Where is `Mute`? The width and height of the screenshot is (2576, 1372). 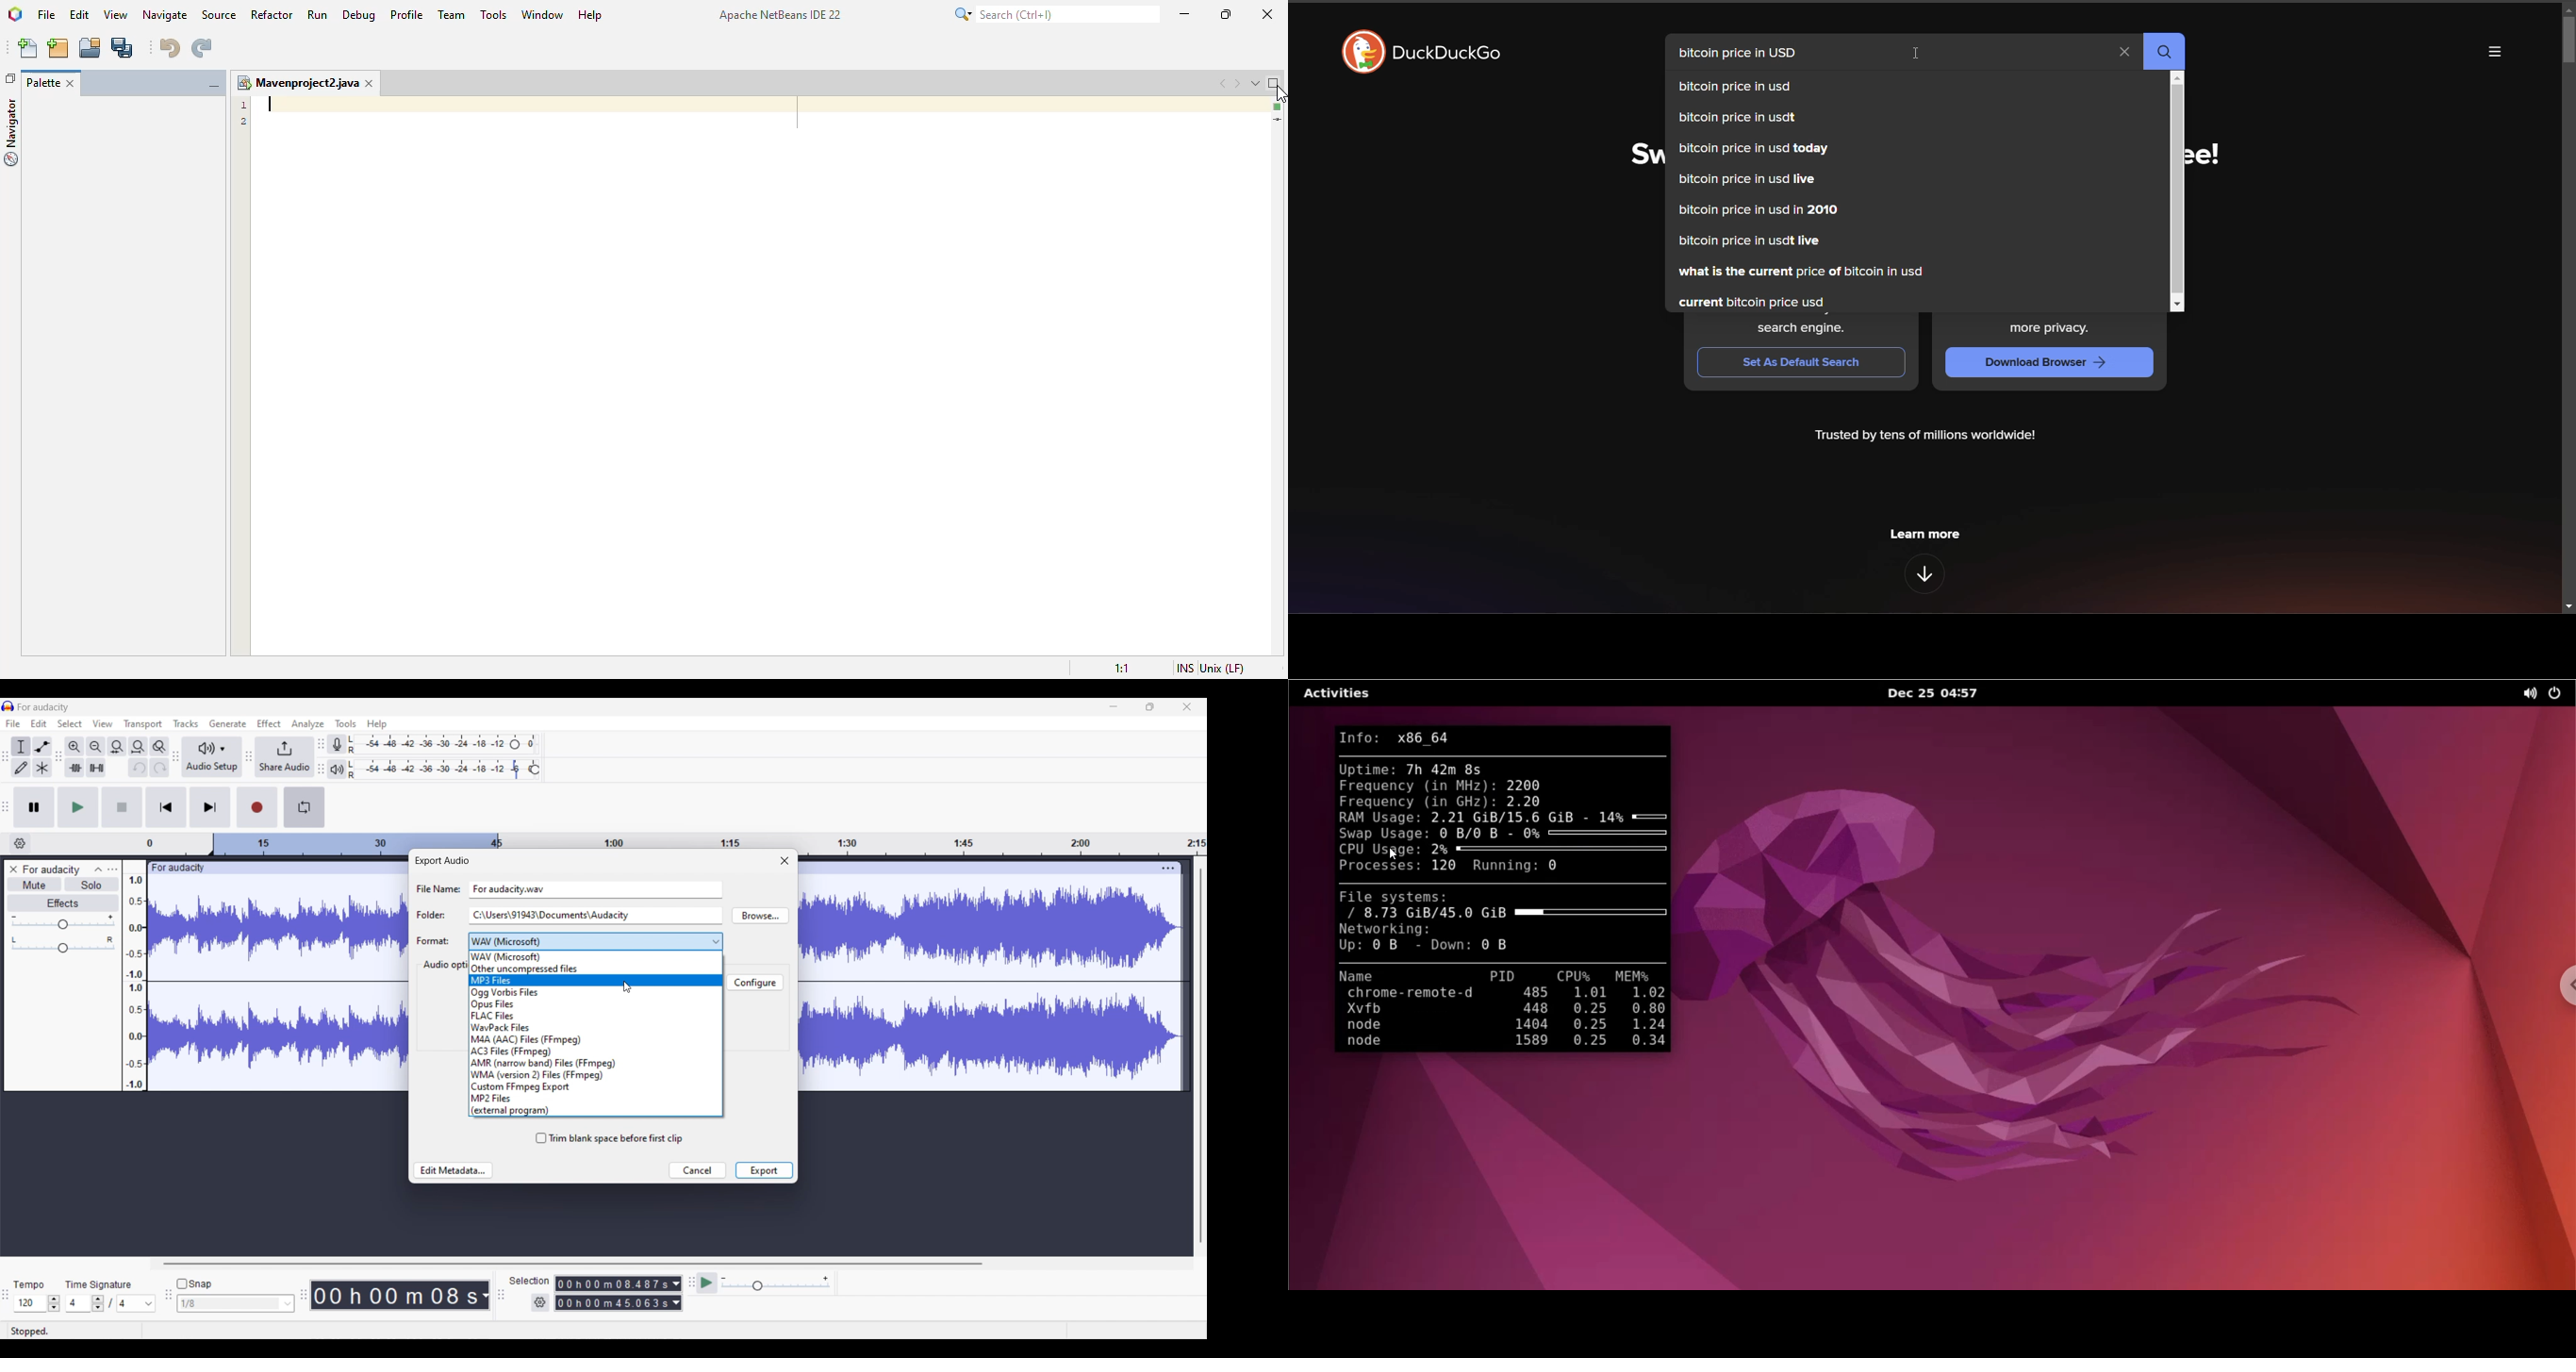 Mute is located at coordinates (35, 884).